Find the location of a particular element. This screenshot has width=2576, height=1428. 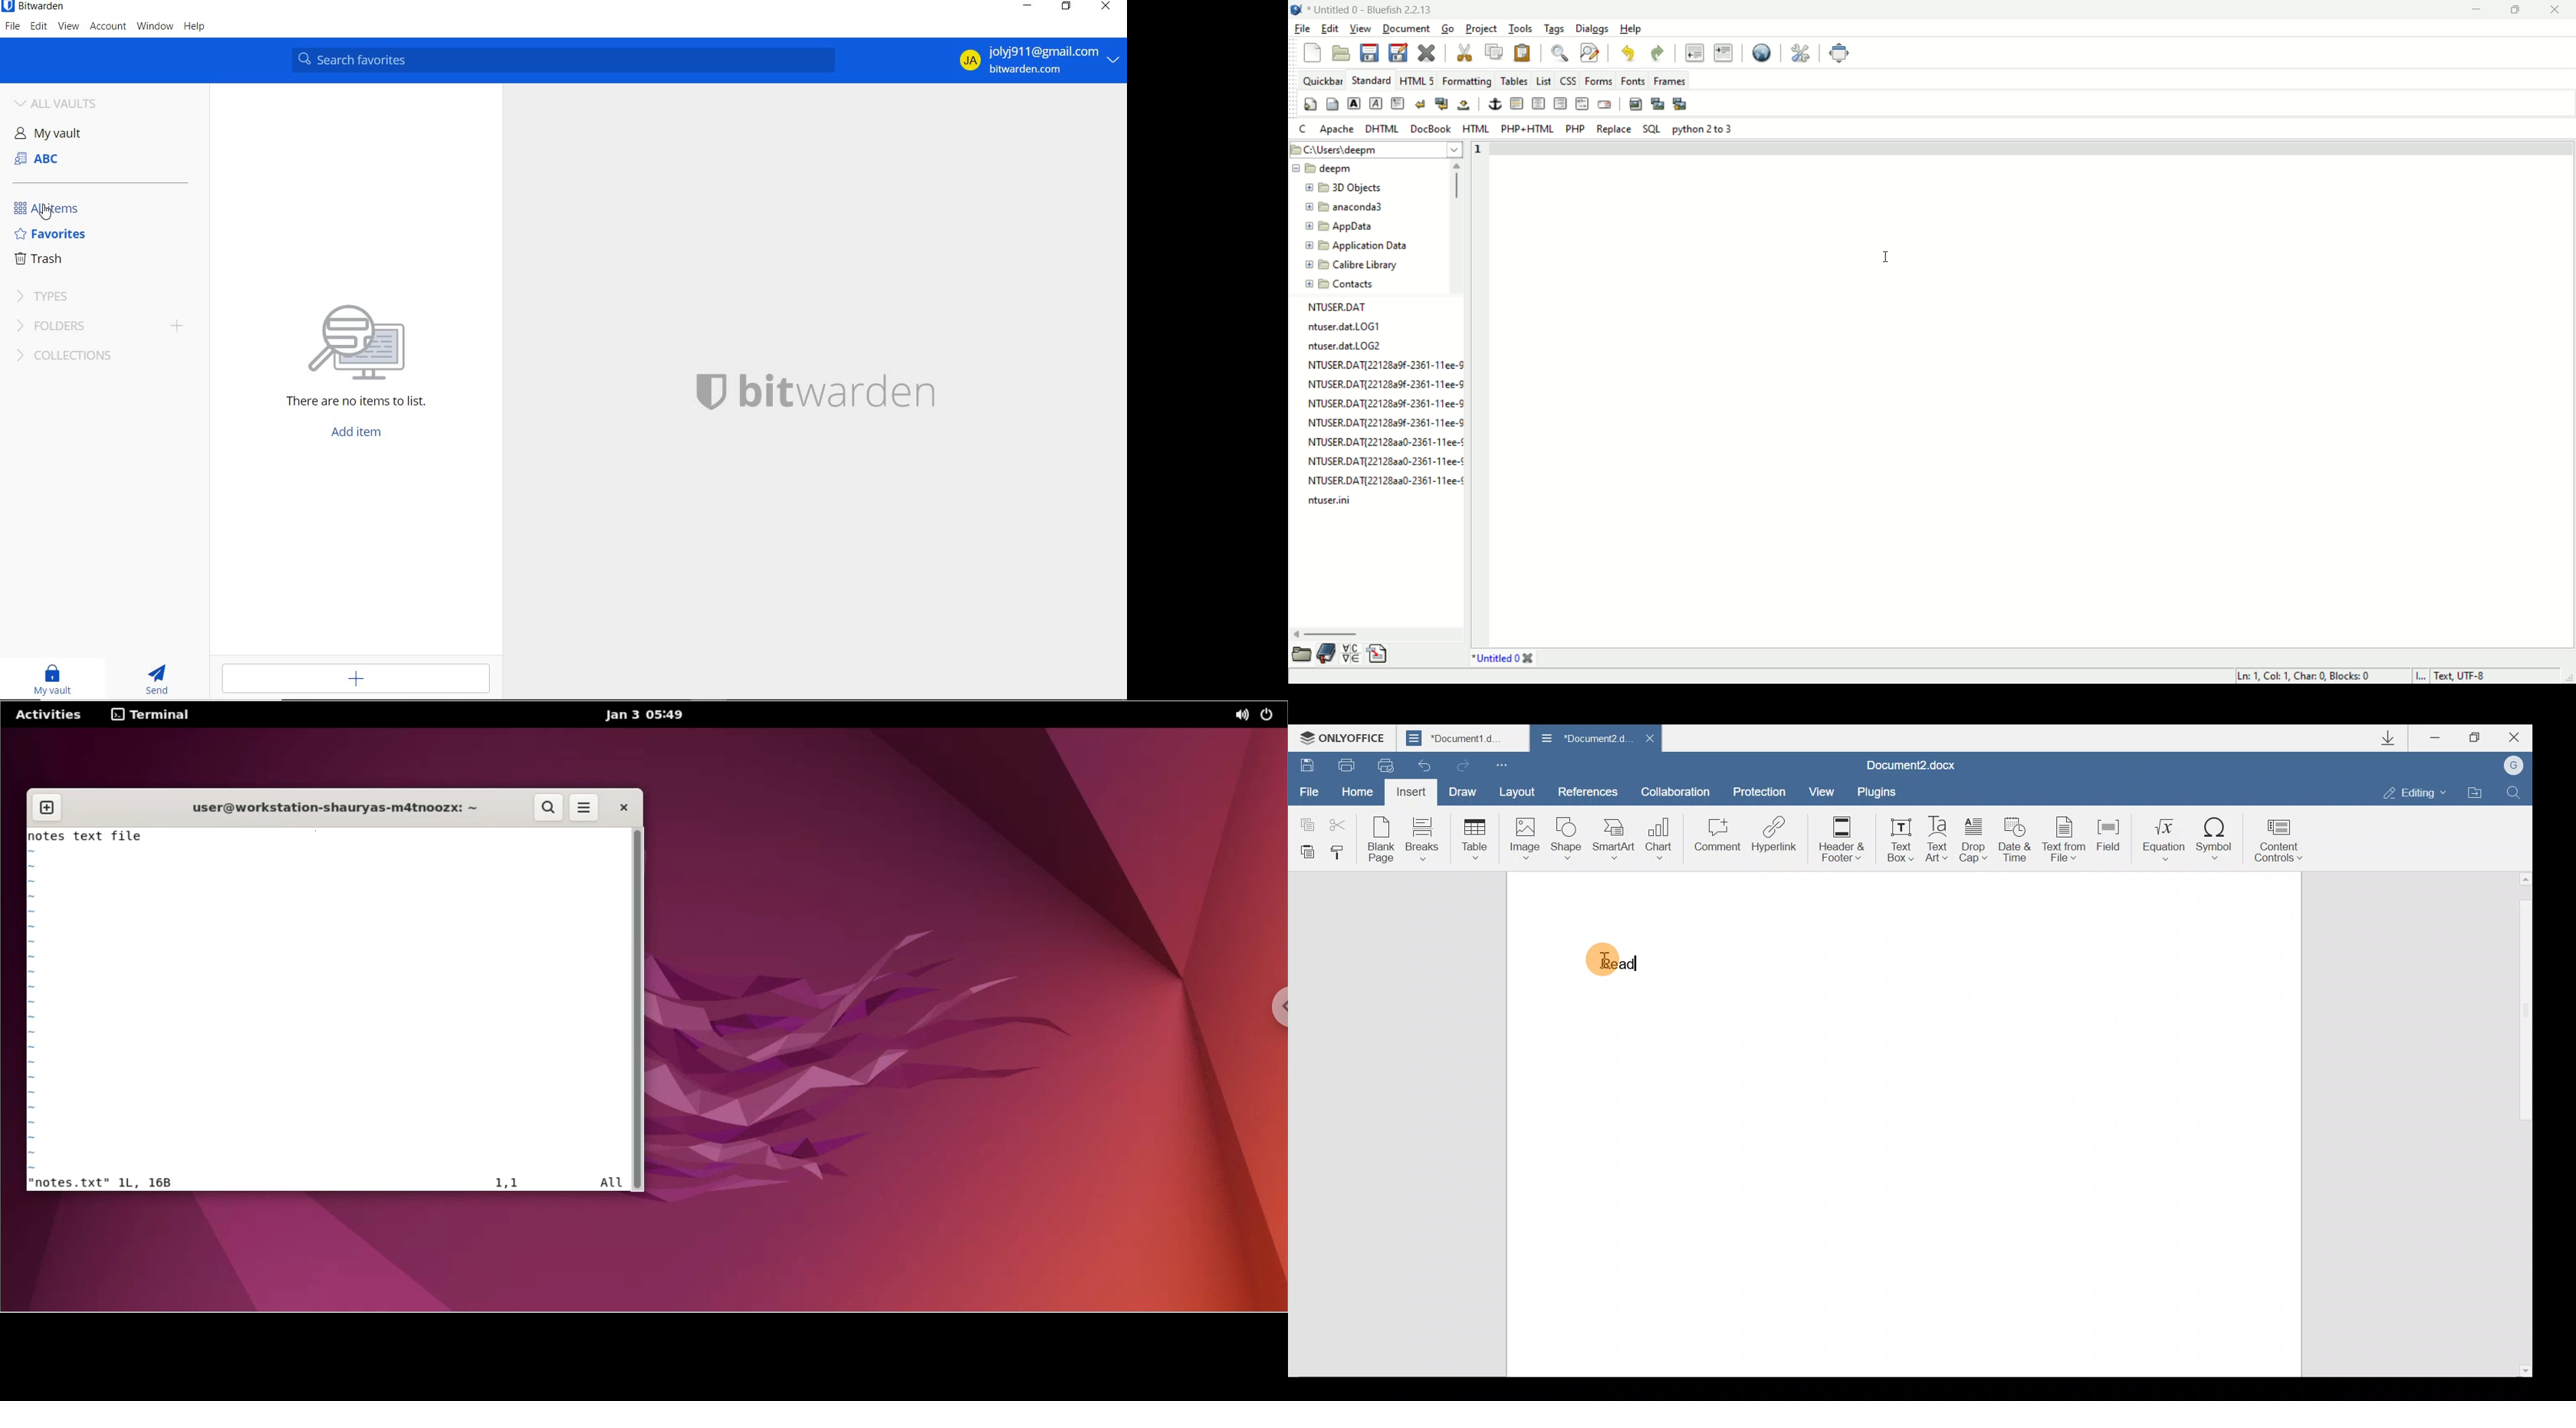

insert image is located at coordinates (1635, 104).